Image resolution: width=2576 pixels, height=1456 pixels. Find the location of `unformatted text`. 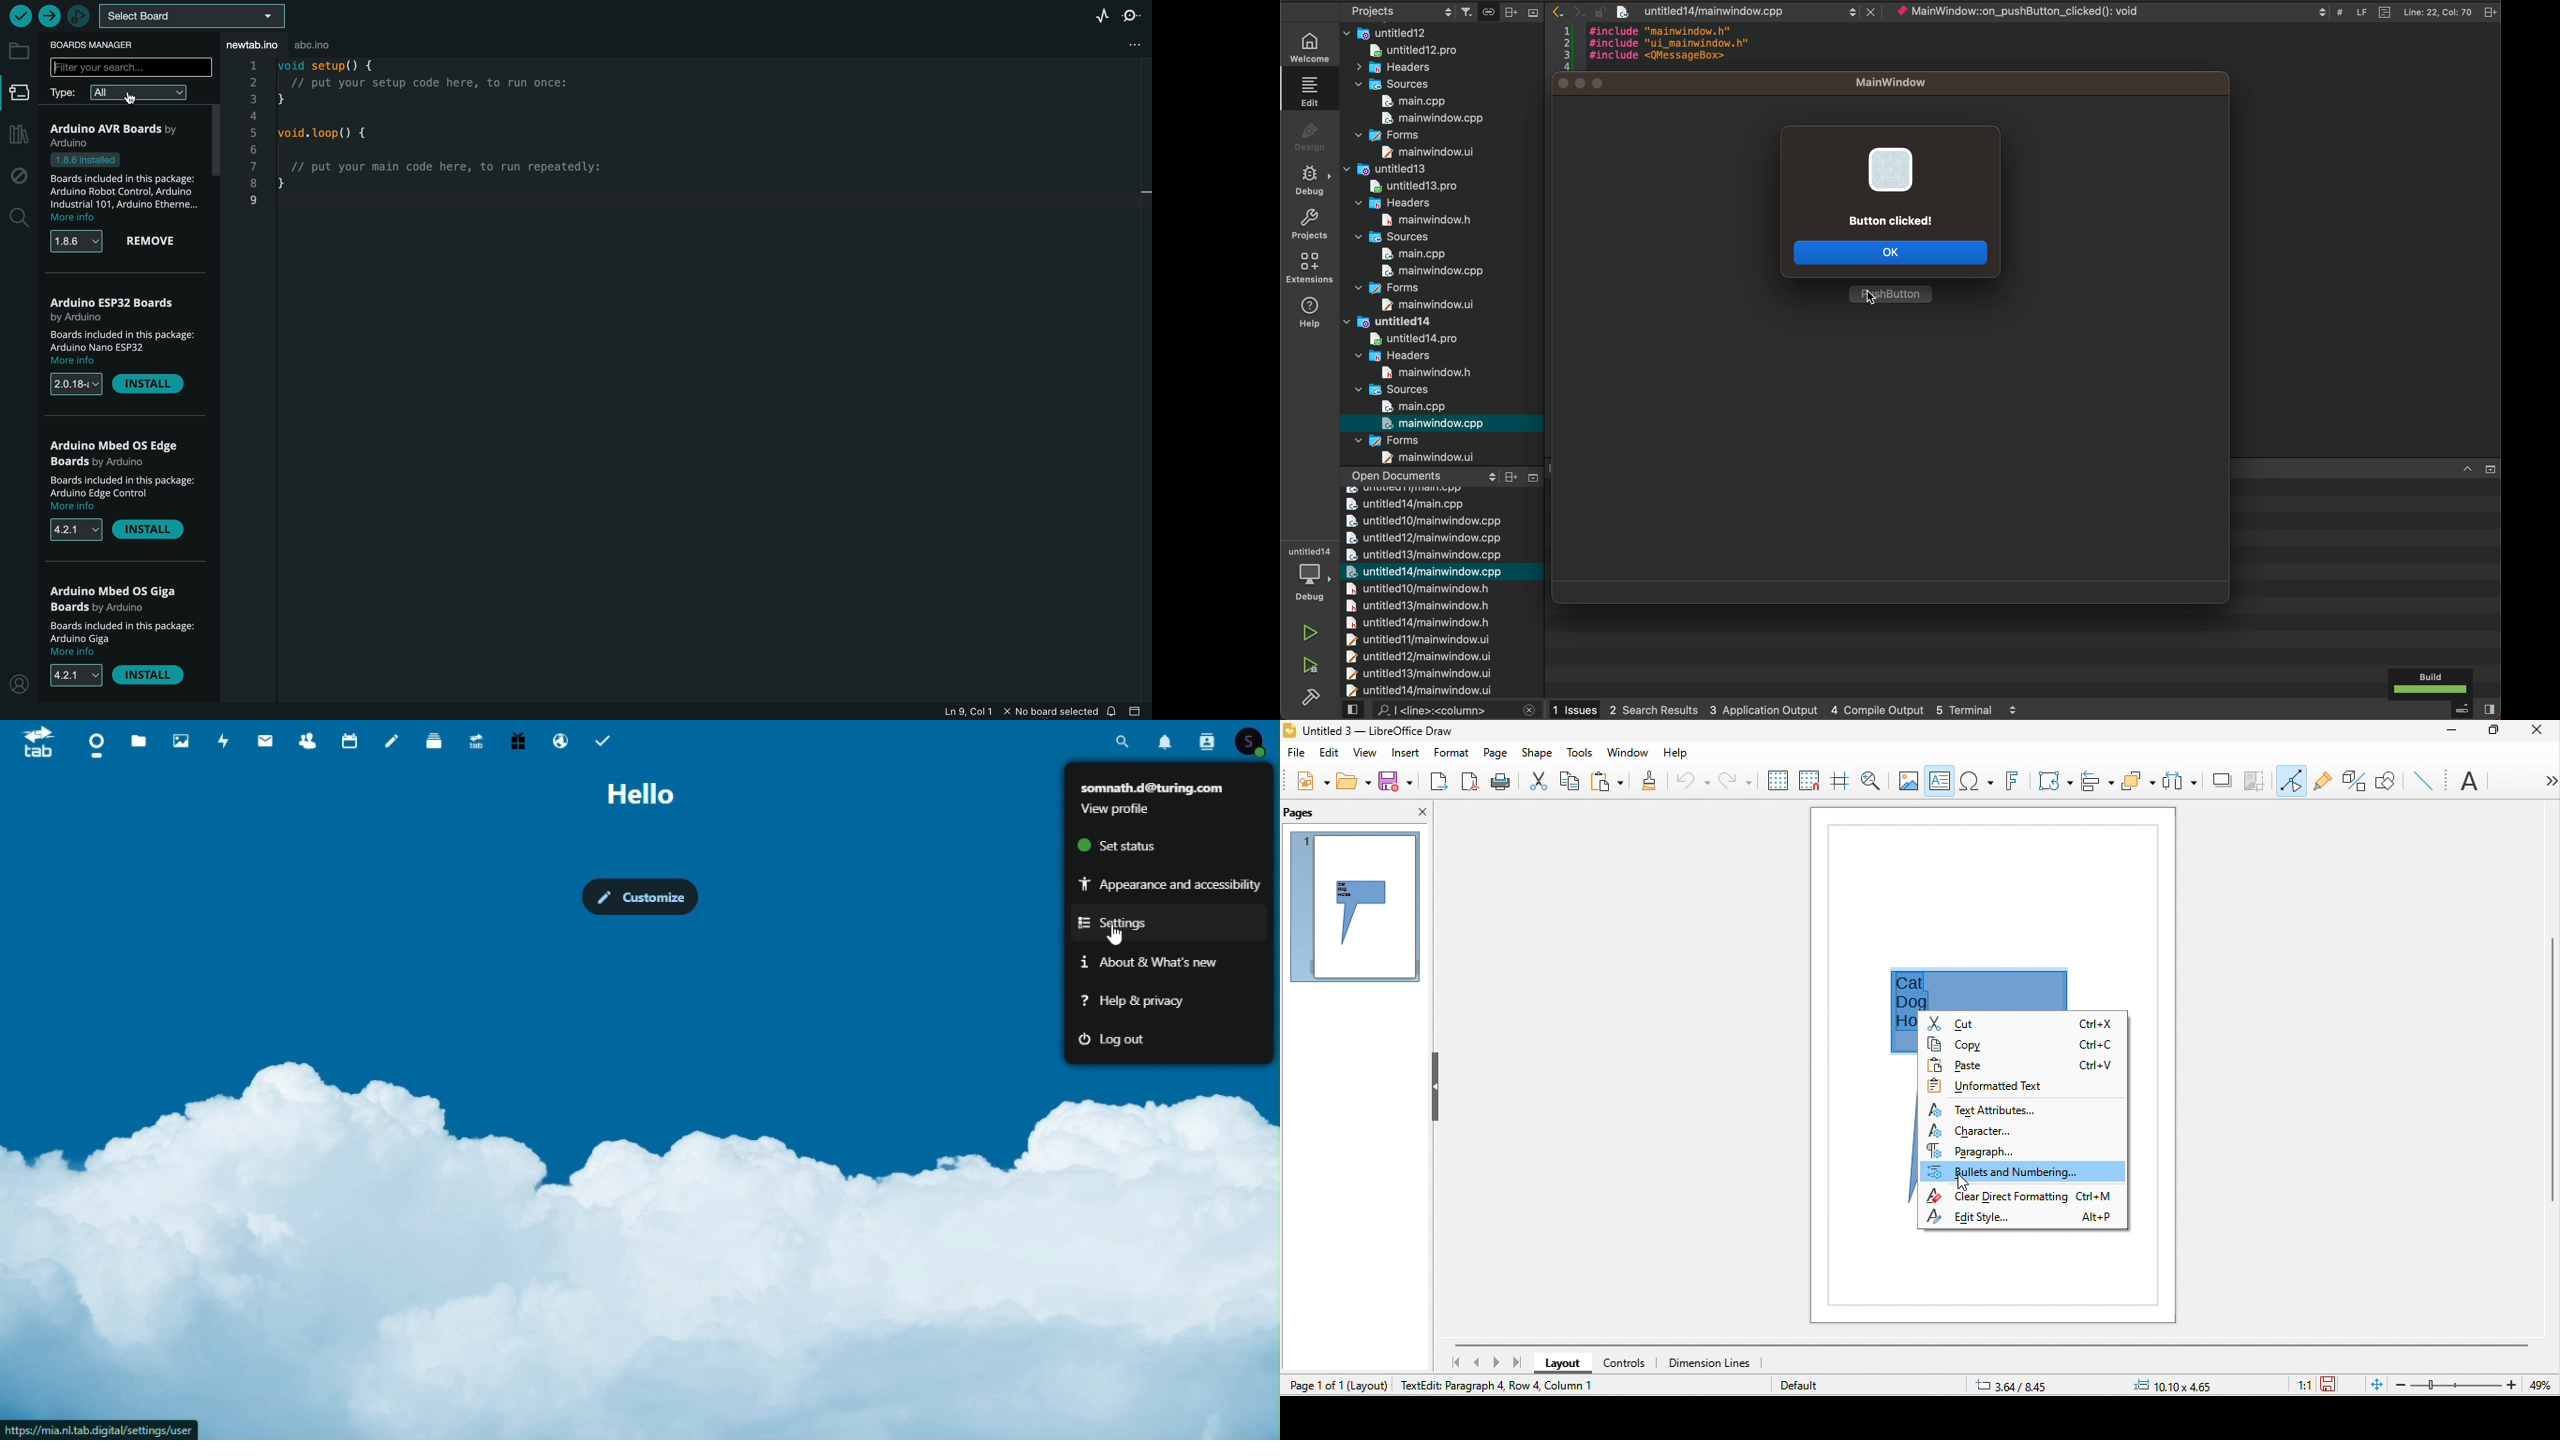

unformatted text is located at coordinates (1991, 1084).